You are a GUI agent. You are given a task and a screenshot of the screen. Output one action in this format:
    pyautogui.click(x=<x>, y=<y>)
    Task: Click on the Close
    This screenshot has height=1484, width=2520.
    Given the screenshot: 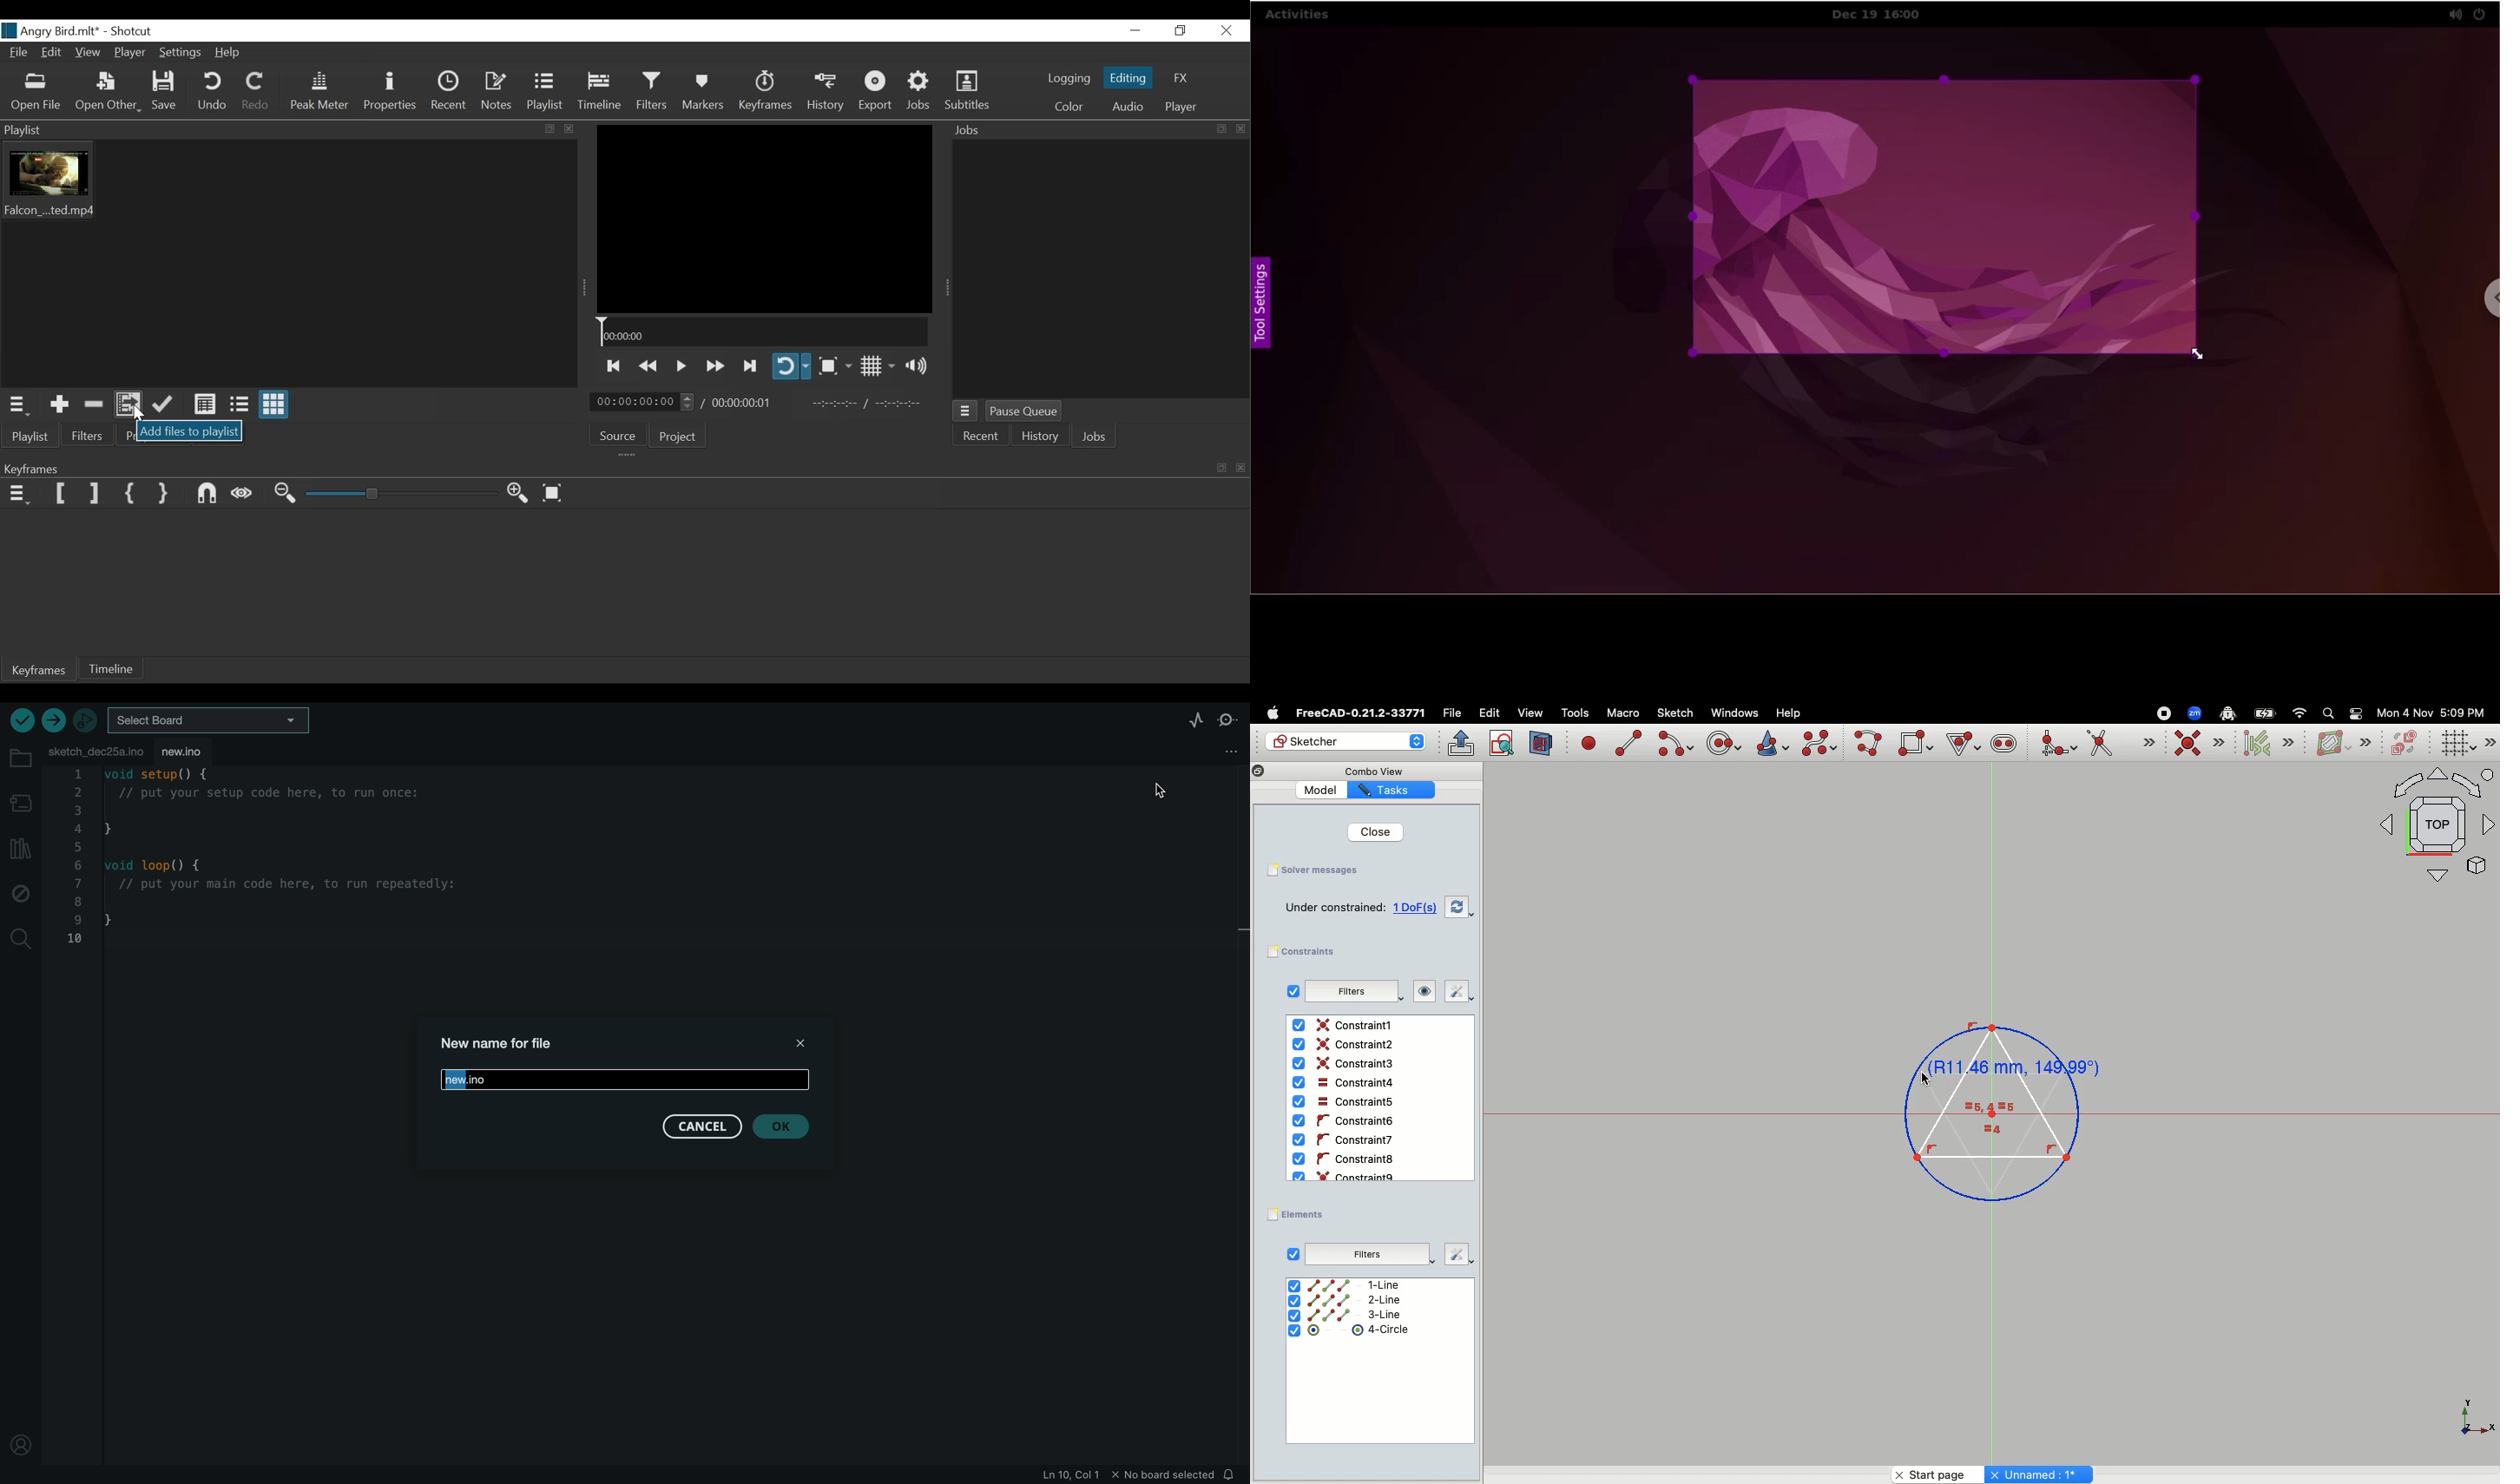 What is the action you would take?
    pyautogui.click(x=1372, y=831)
    